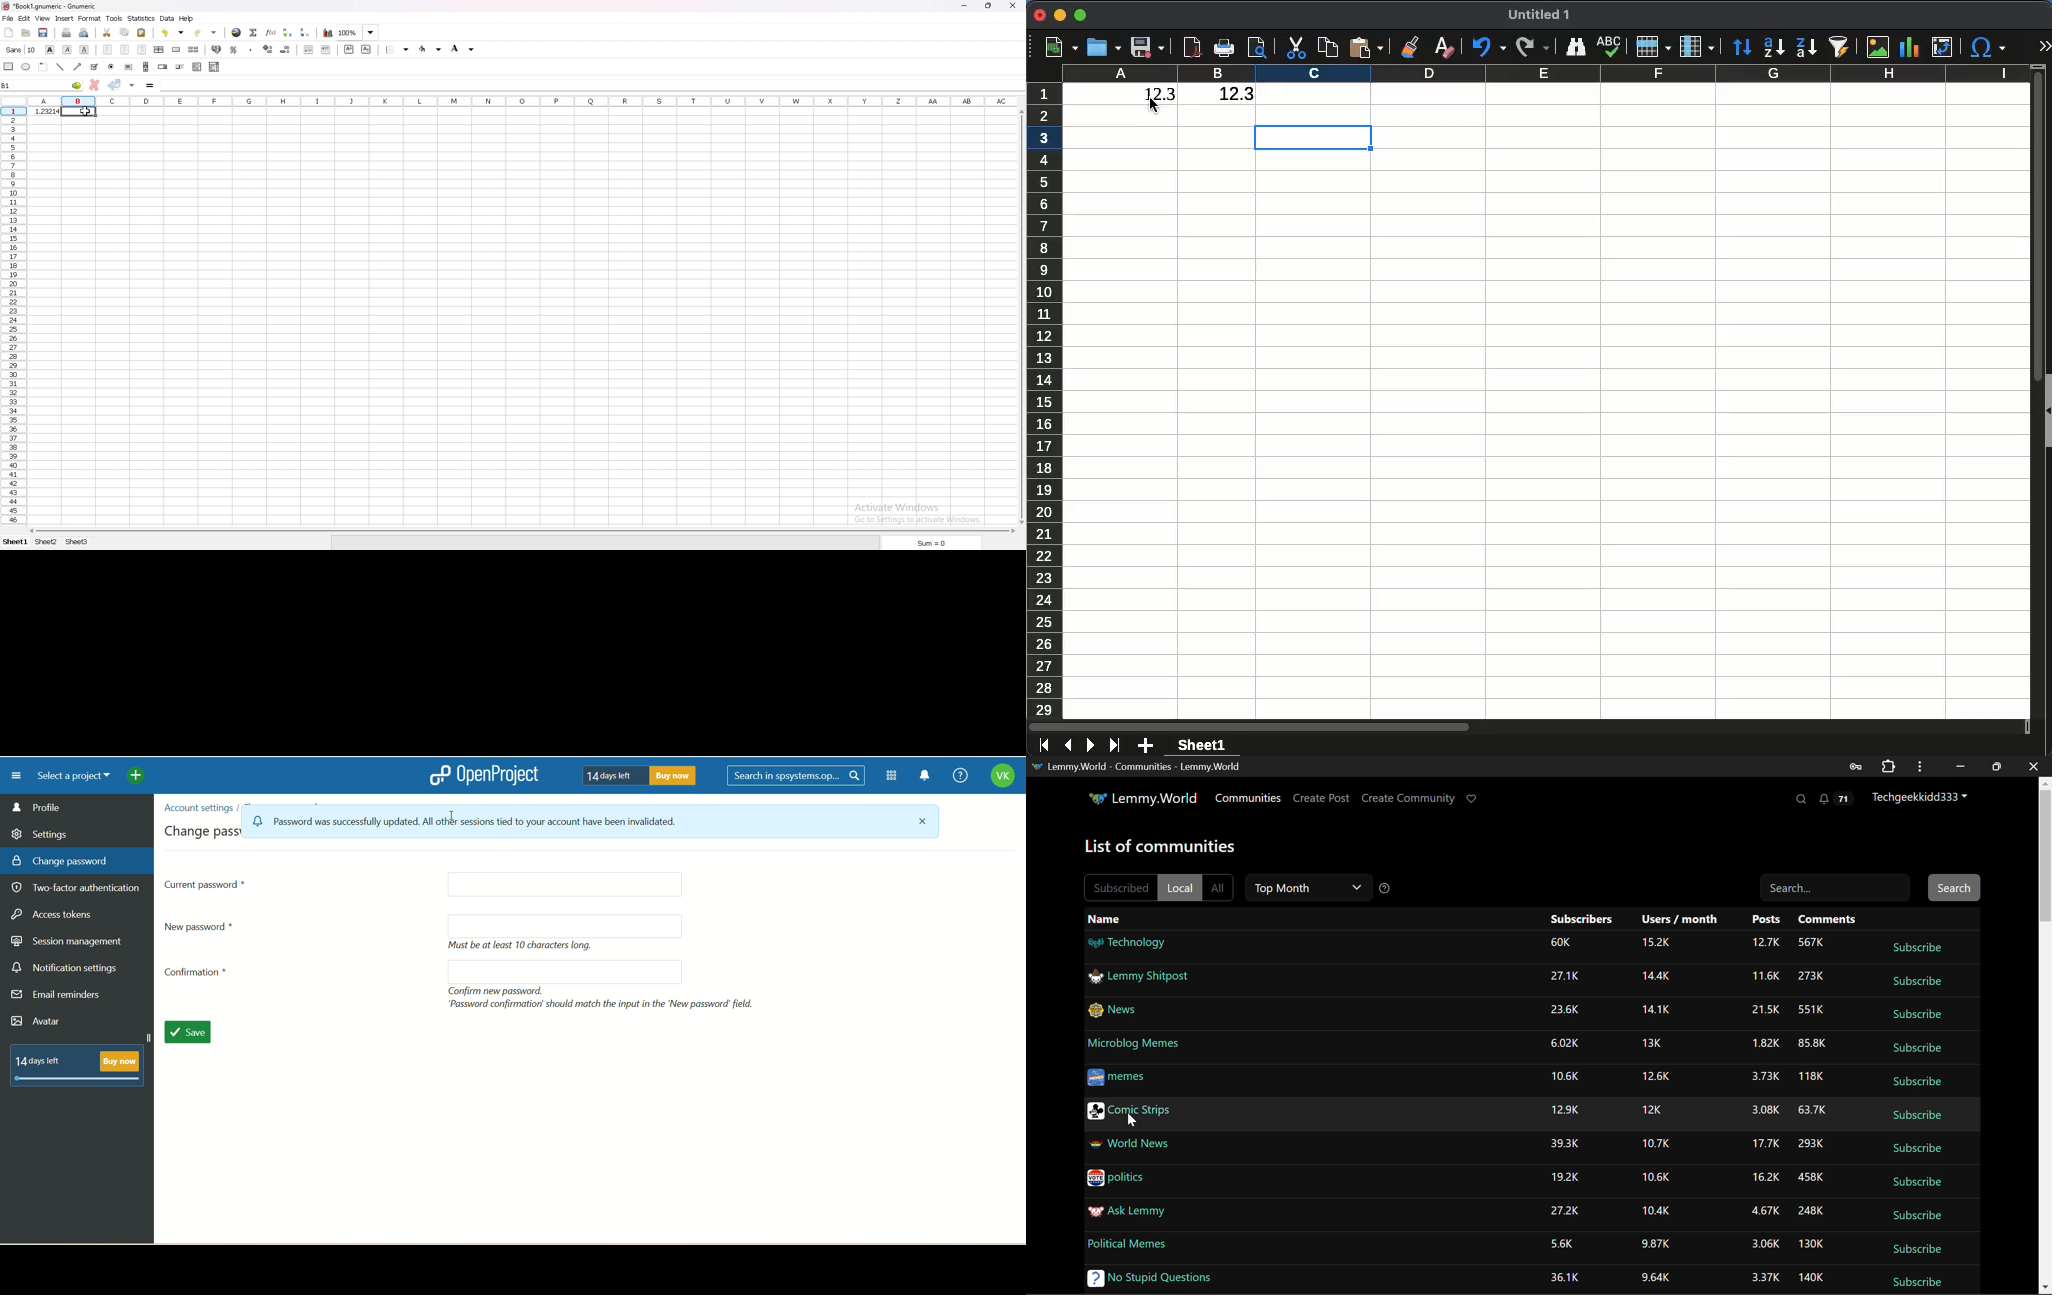  I want to click on two factor authentication, so click(80, 889).